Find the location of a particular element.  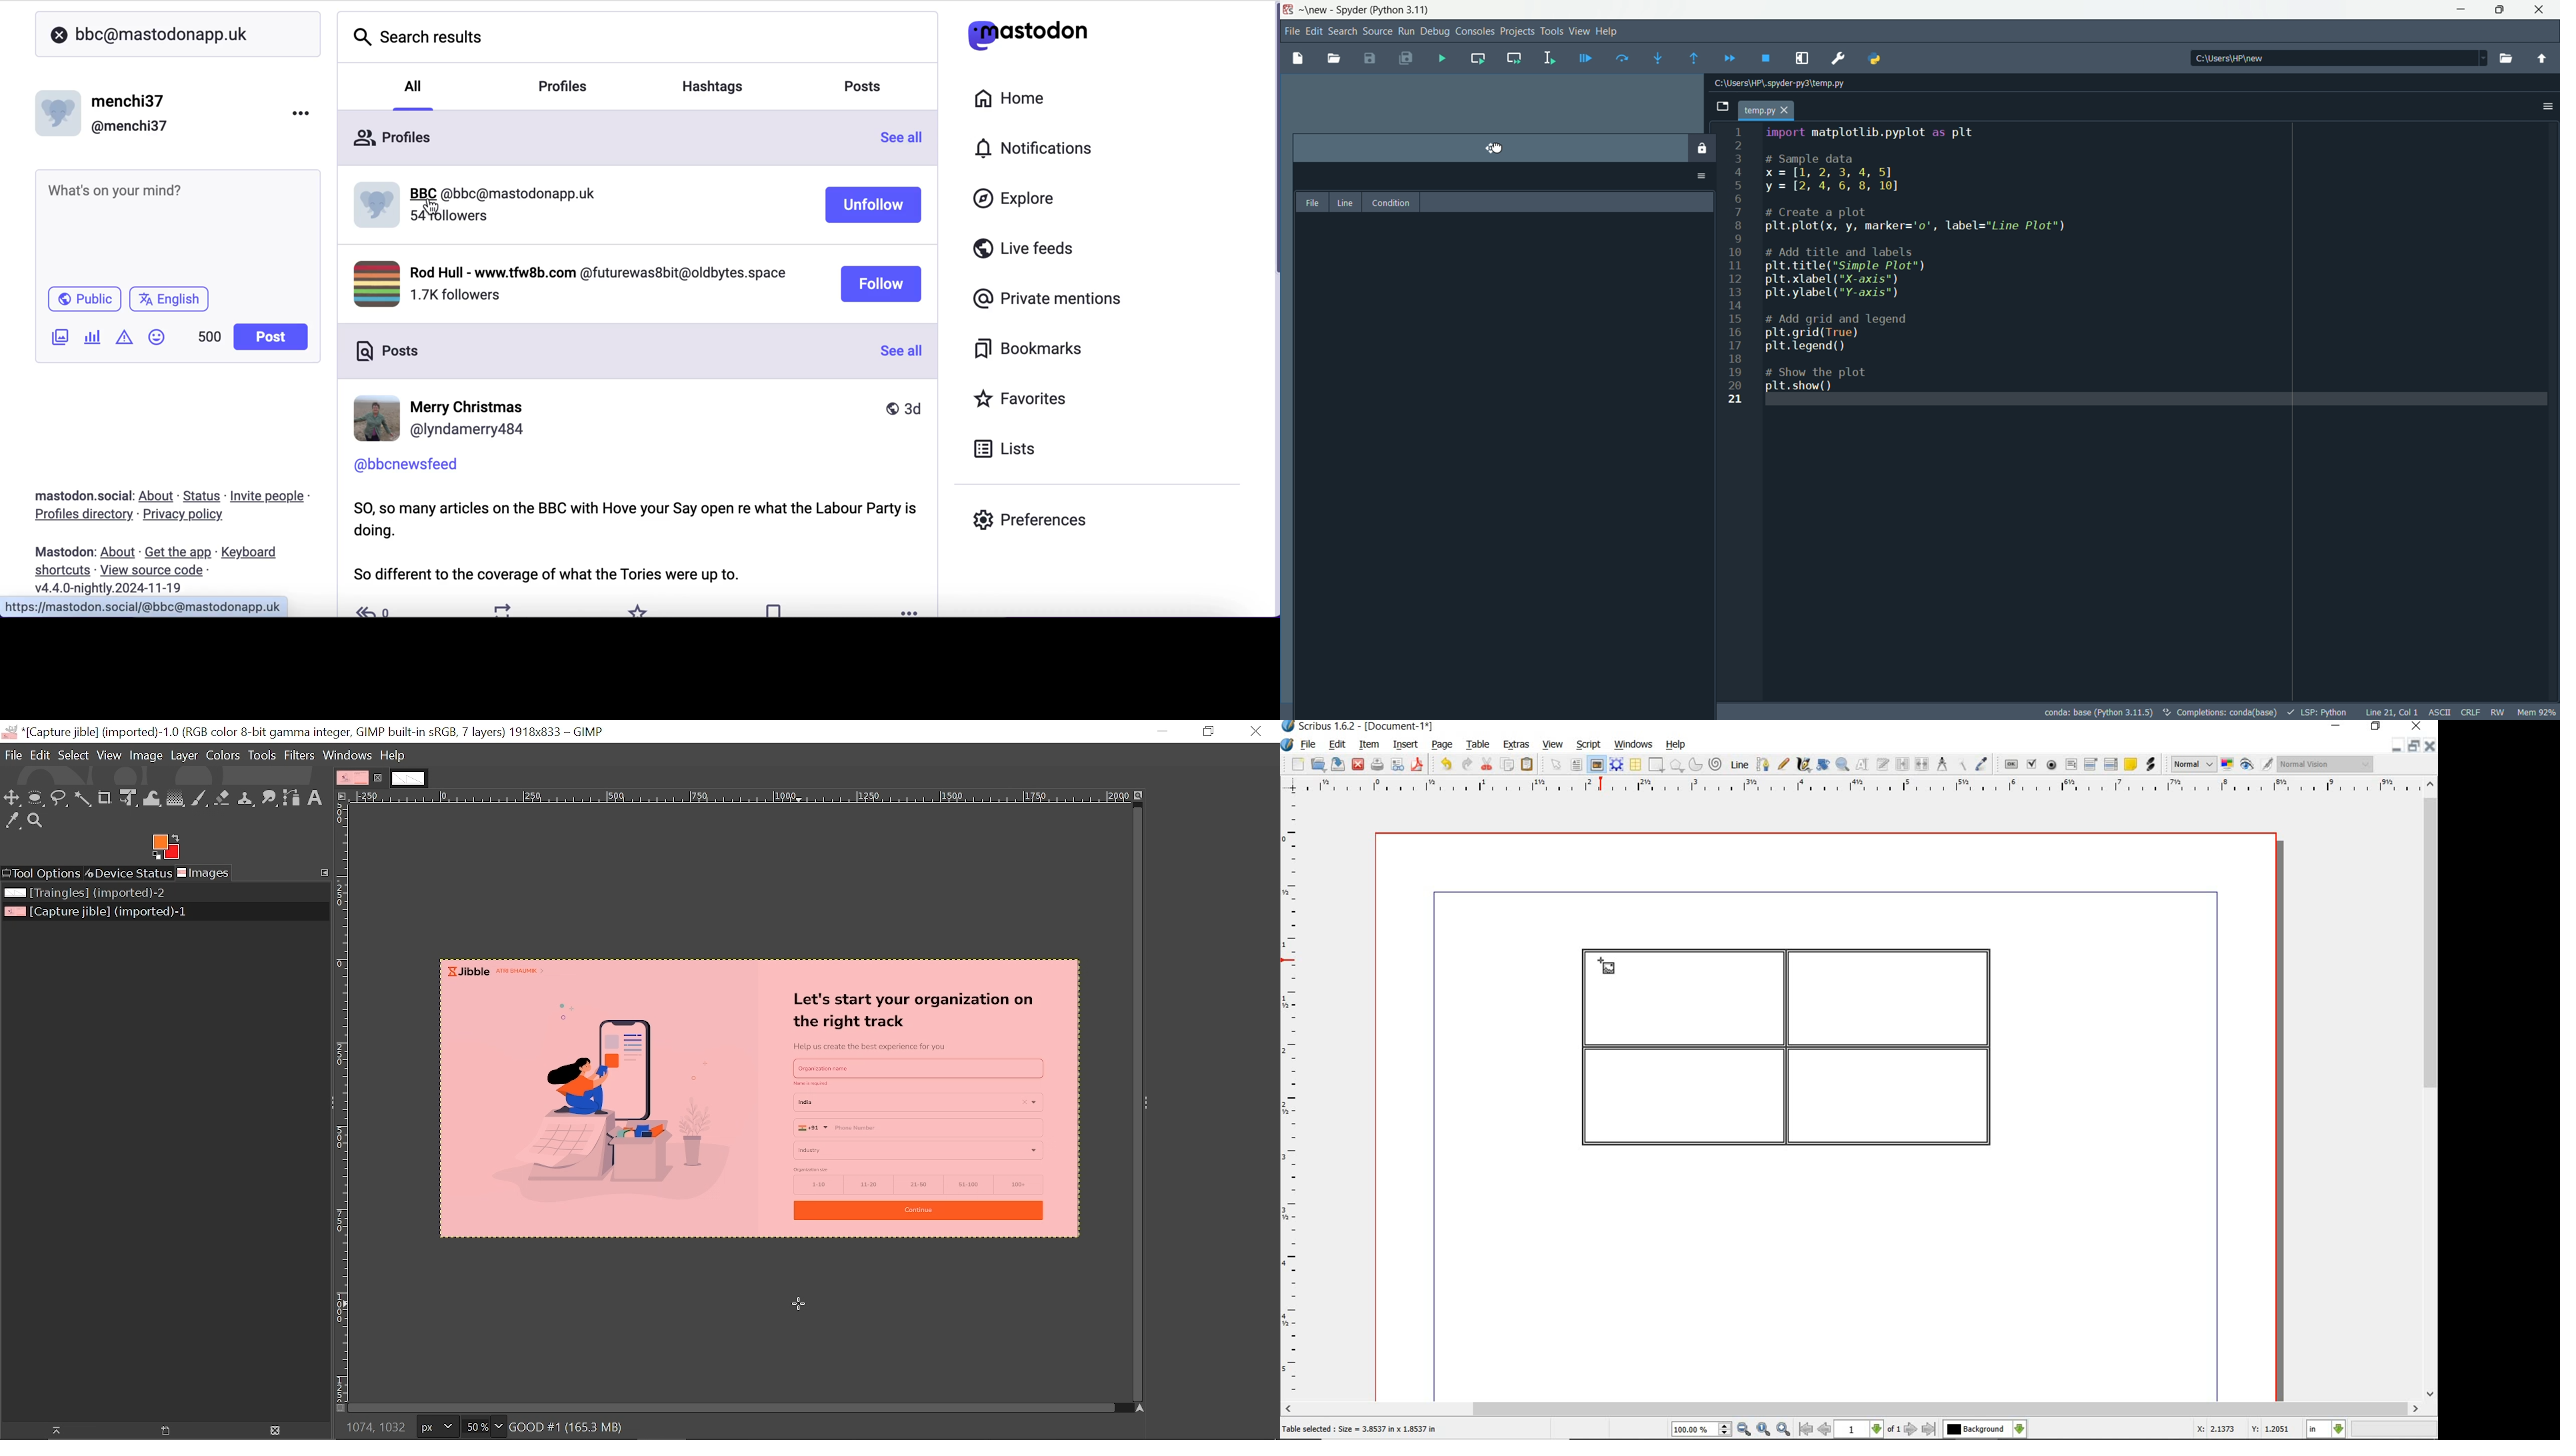

Fuzzy select tool is located at coordinates (81, 801).